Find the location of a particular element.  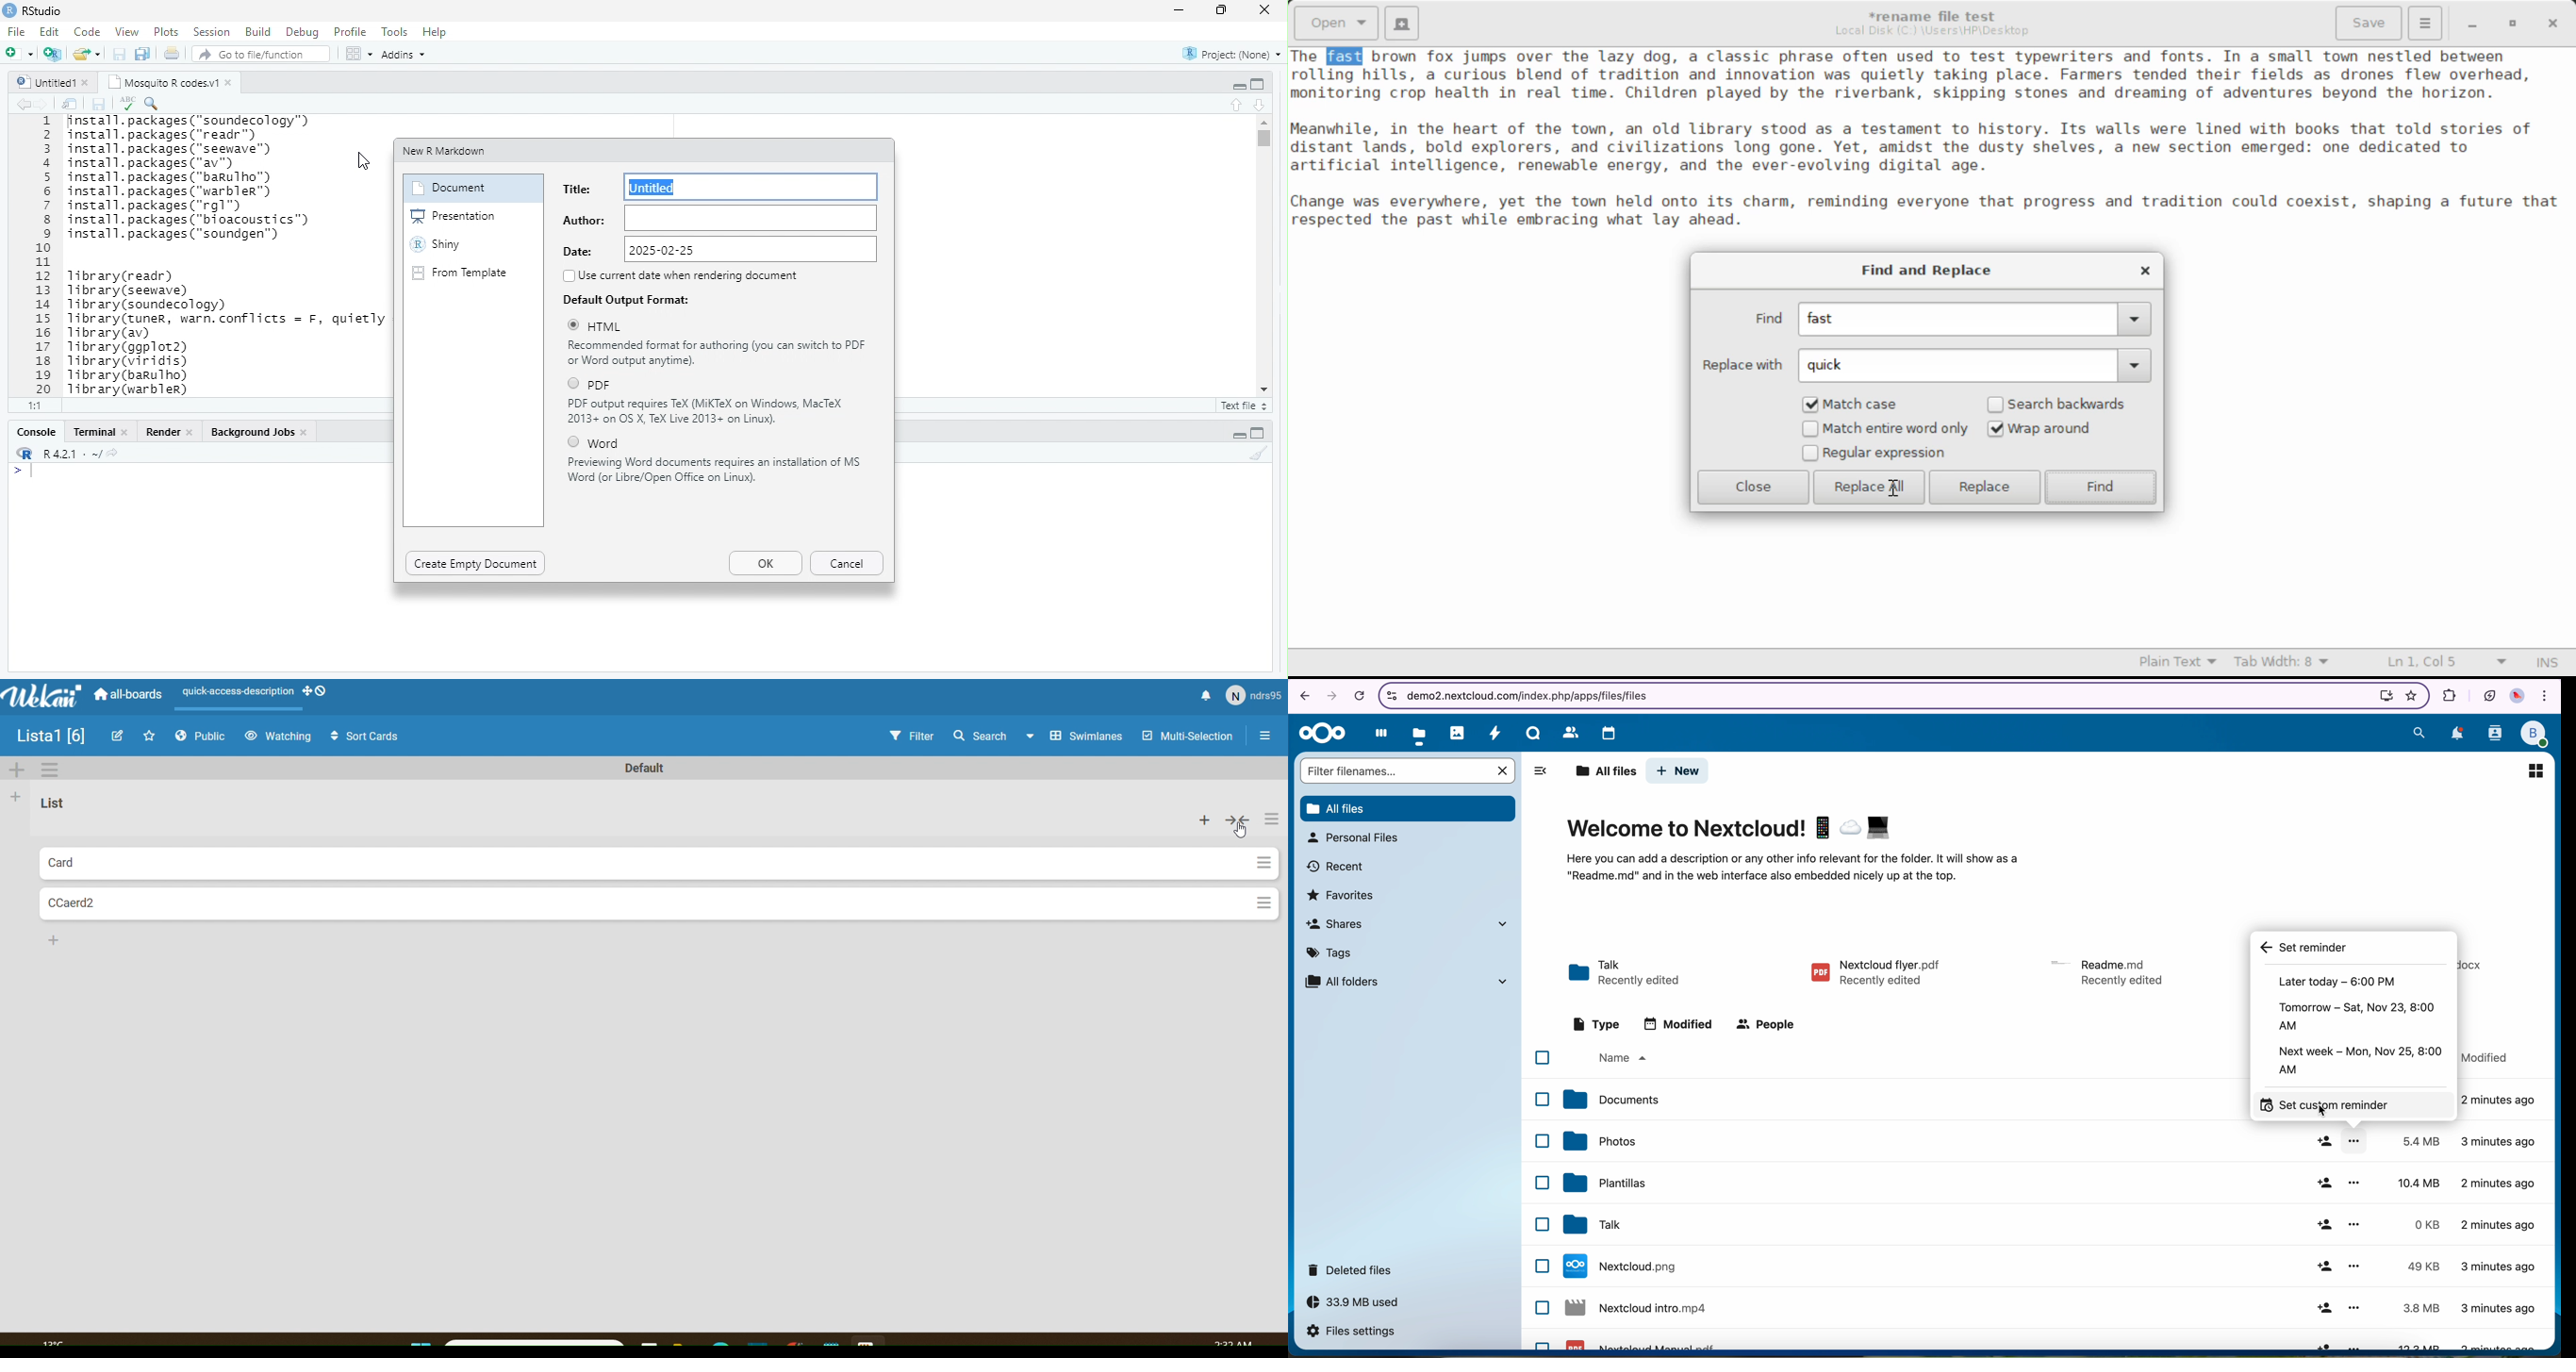

all files is located at coordinates (1408, 809).